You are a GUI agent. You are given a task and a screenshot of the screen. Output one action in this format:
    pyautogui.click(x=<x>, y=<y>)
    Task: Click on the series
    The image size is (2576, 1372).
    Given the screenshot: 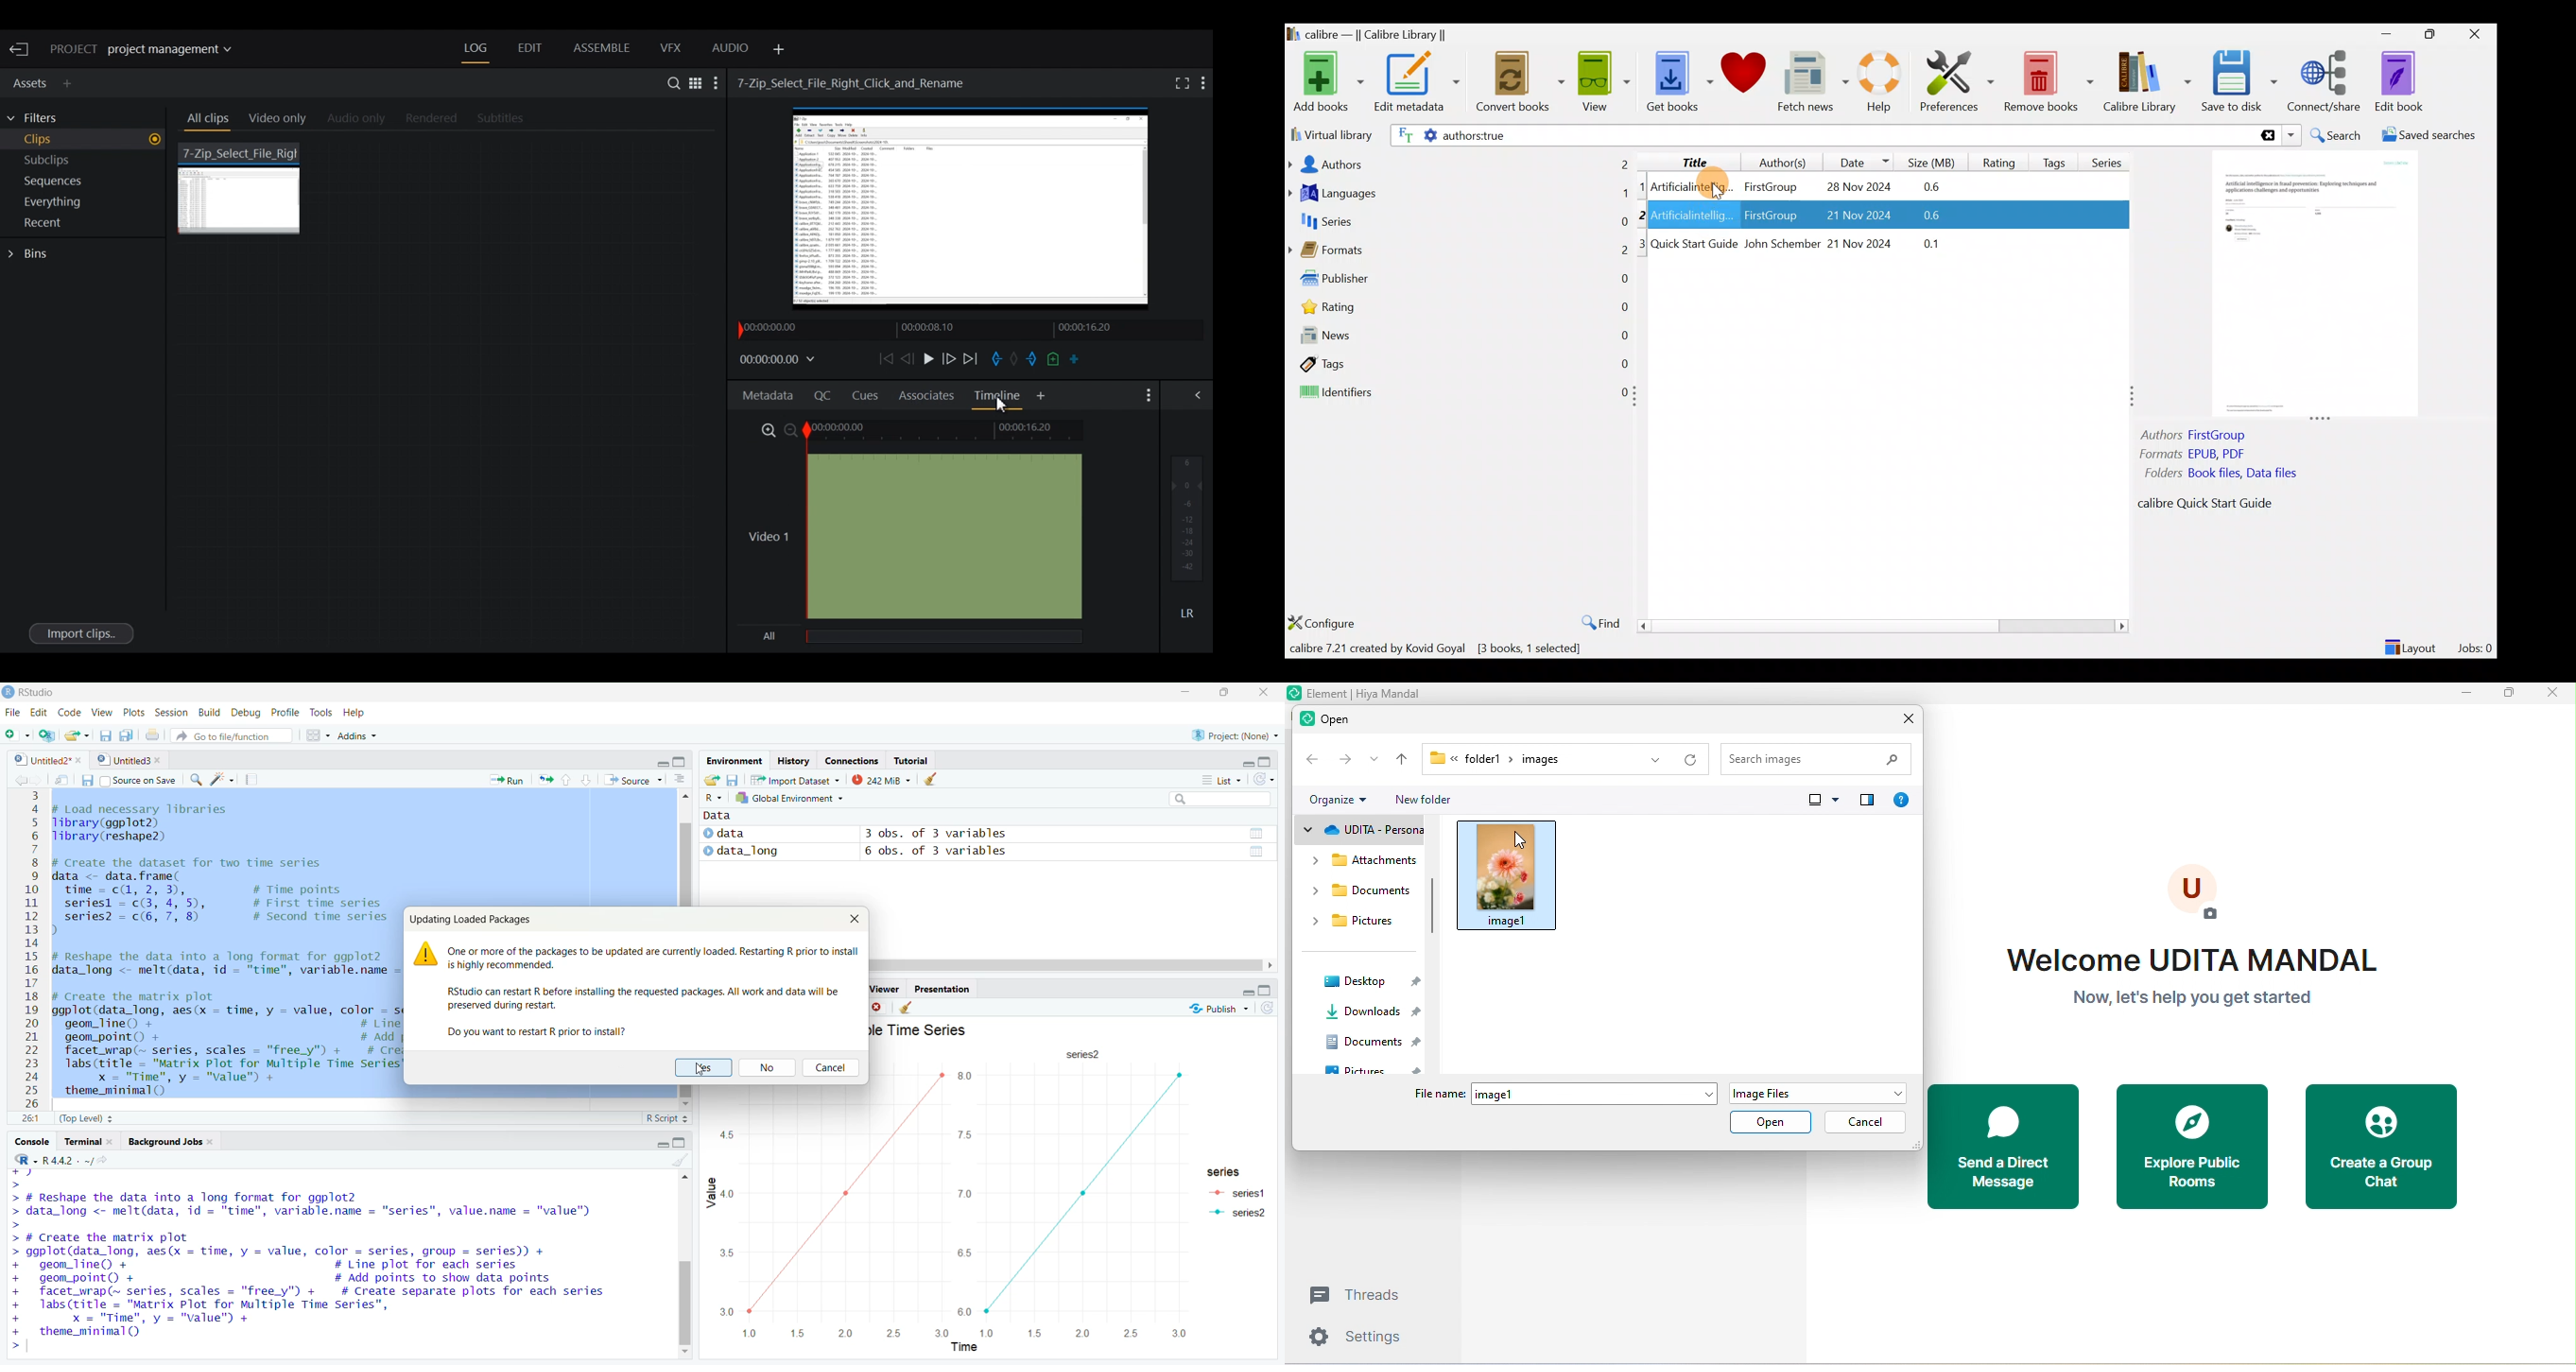 What is the action you would take?
    pyautogui.click(x=1081, y=1055)
    